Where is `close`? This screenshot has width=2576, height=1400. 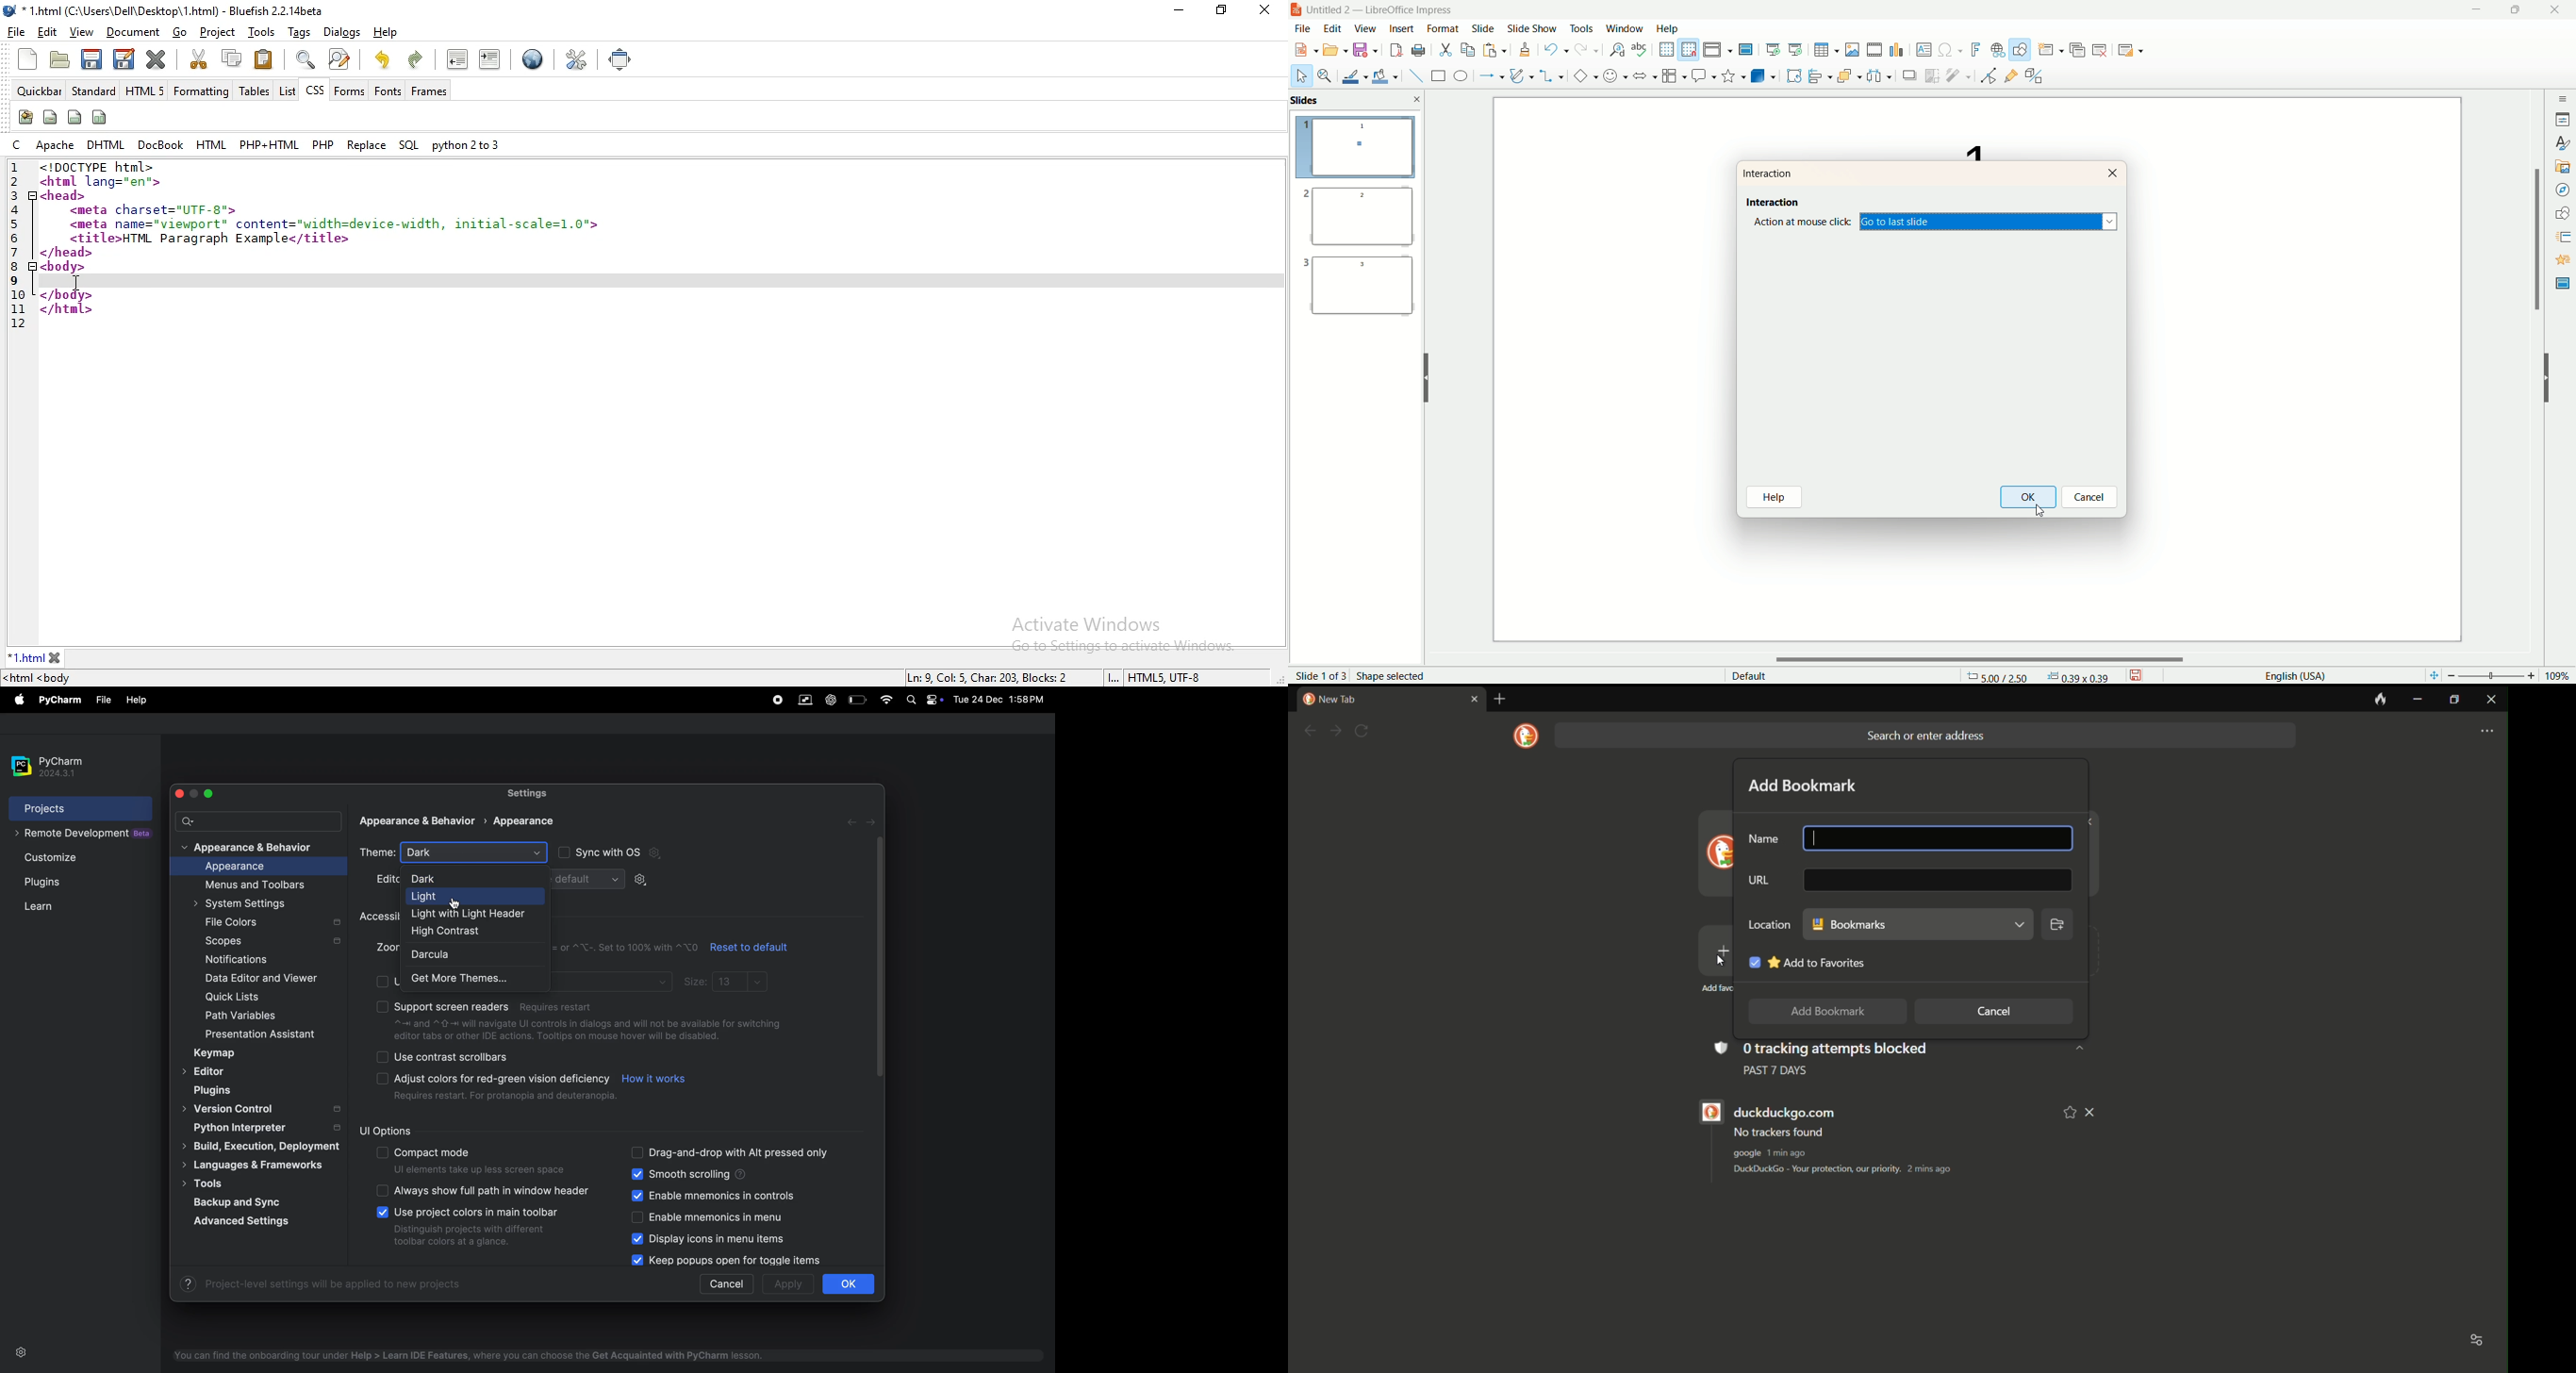
close is located at coordinates (1417, 99).